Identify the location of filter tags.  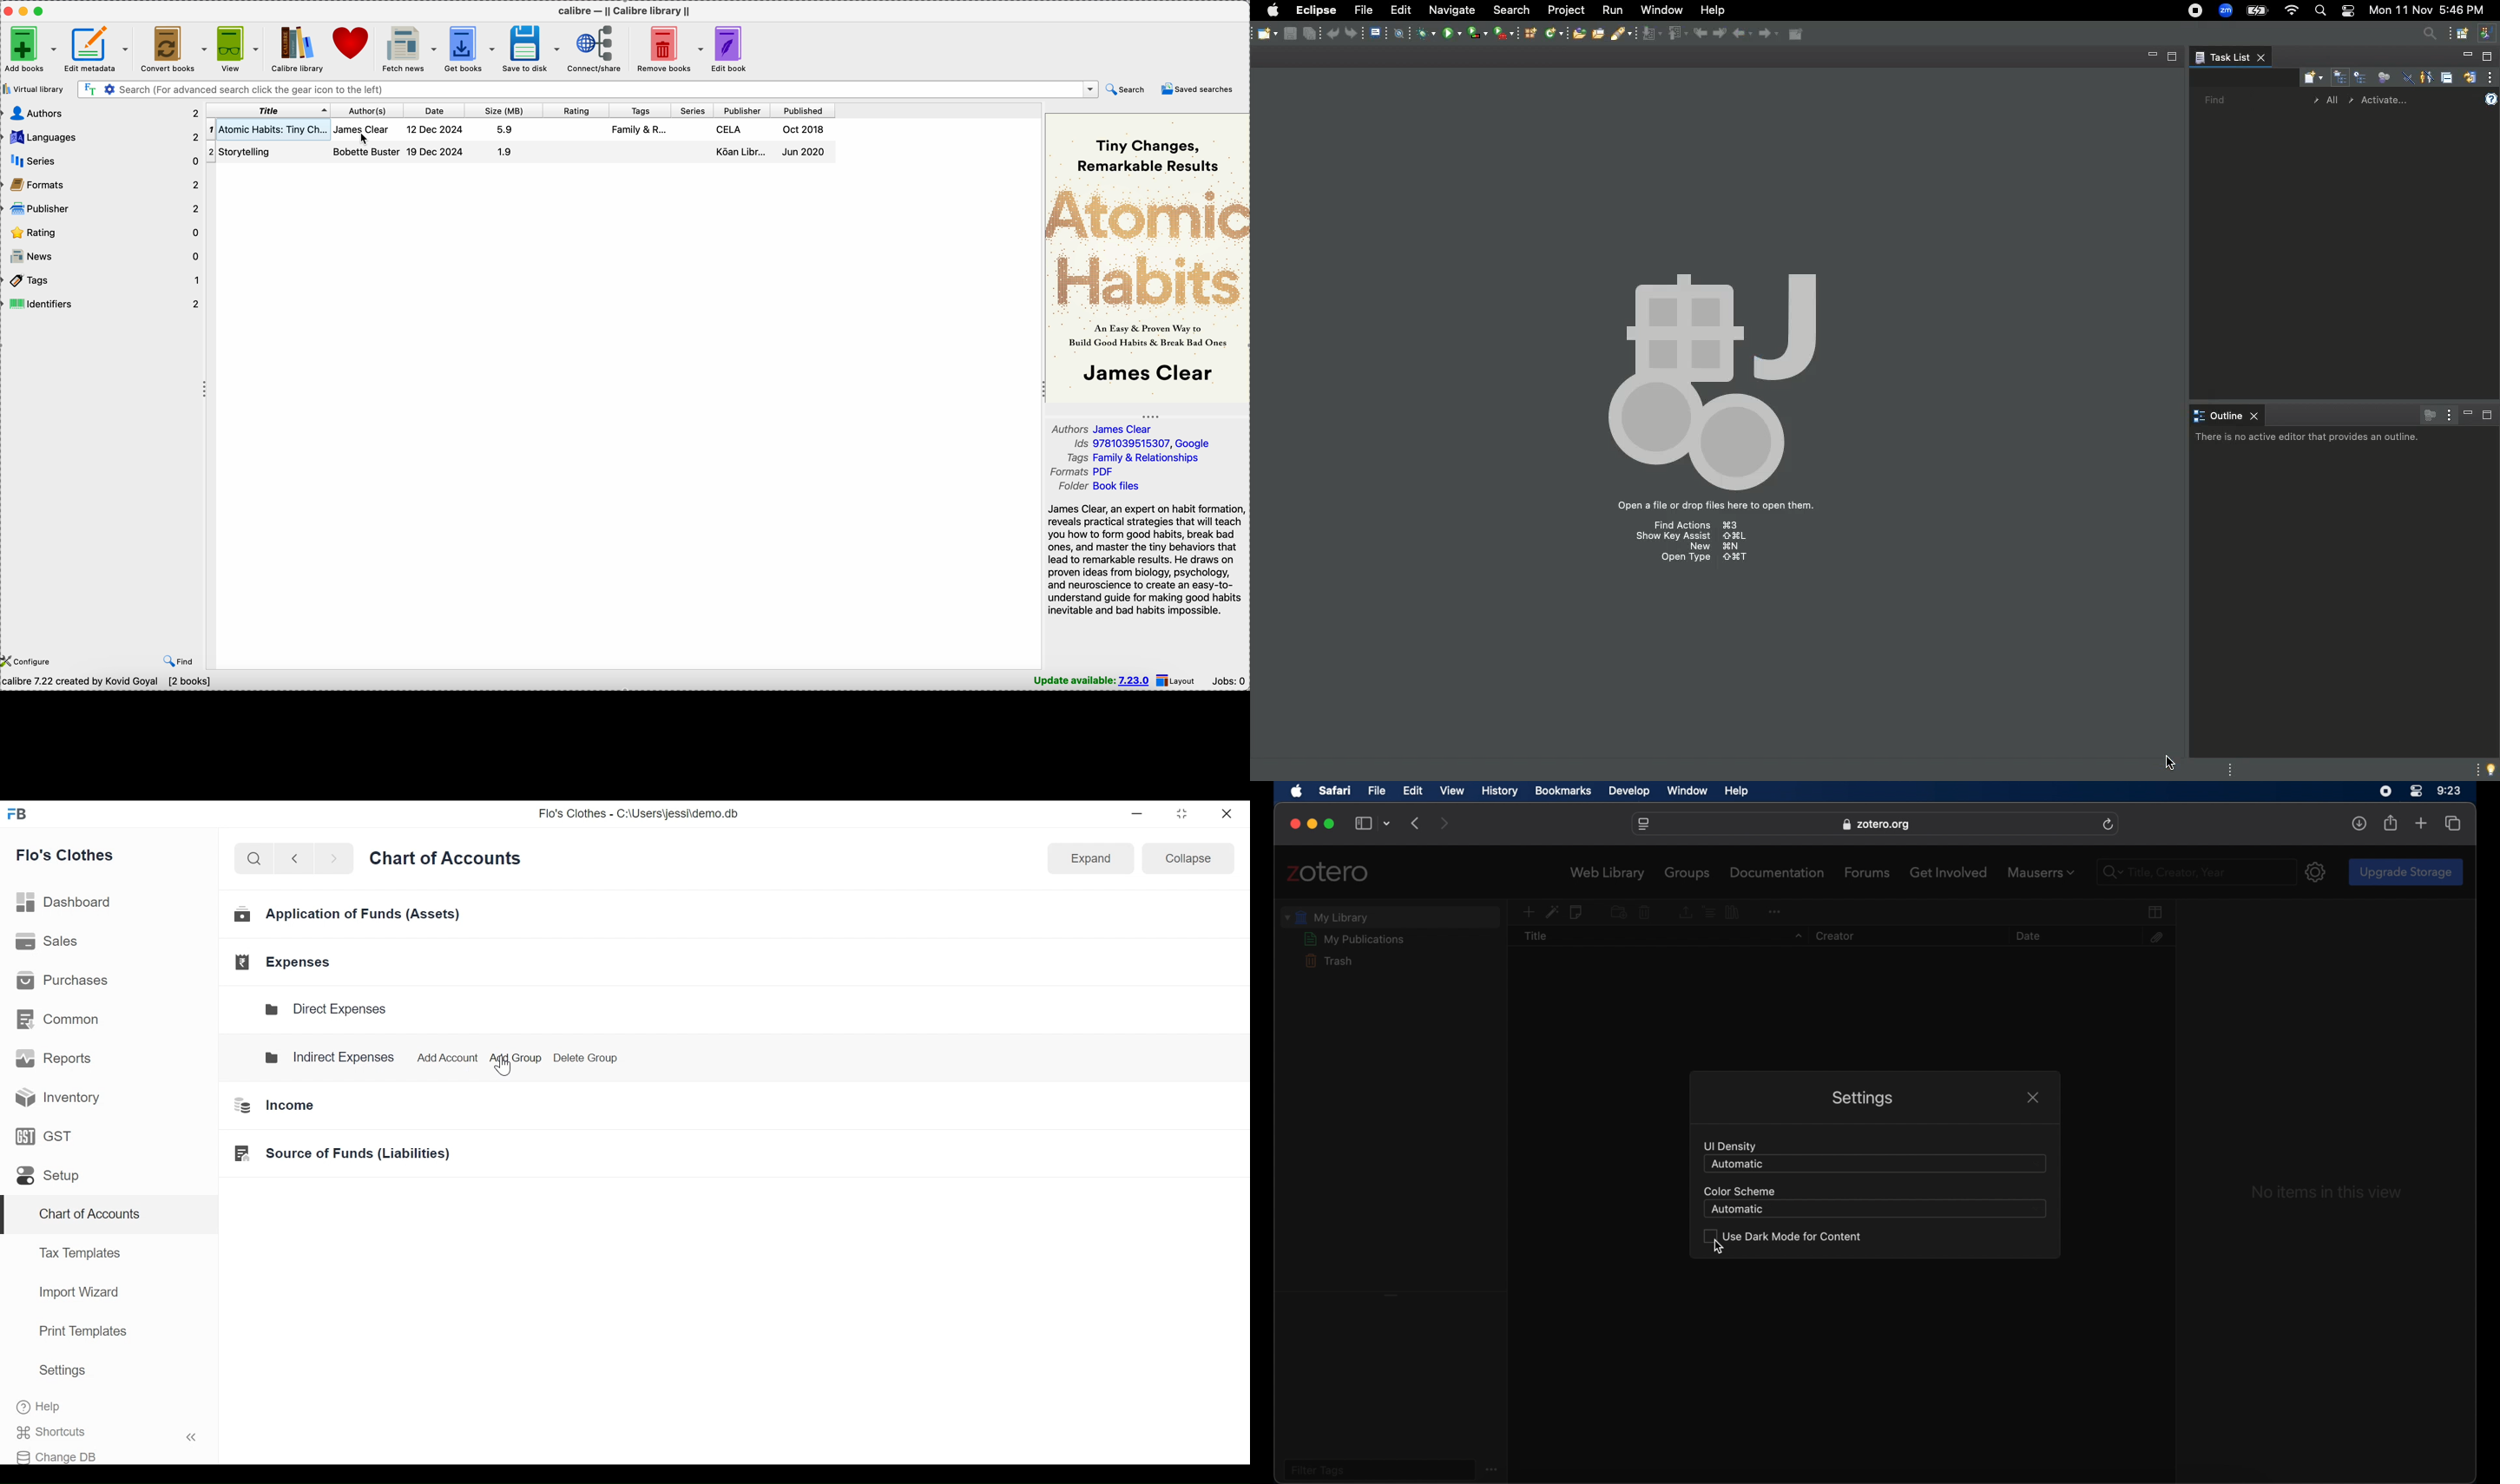
(1318, 1470).